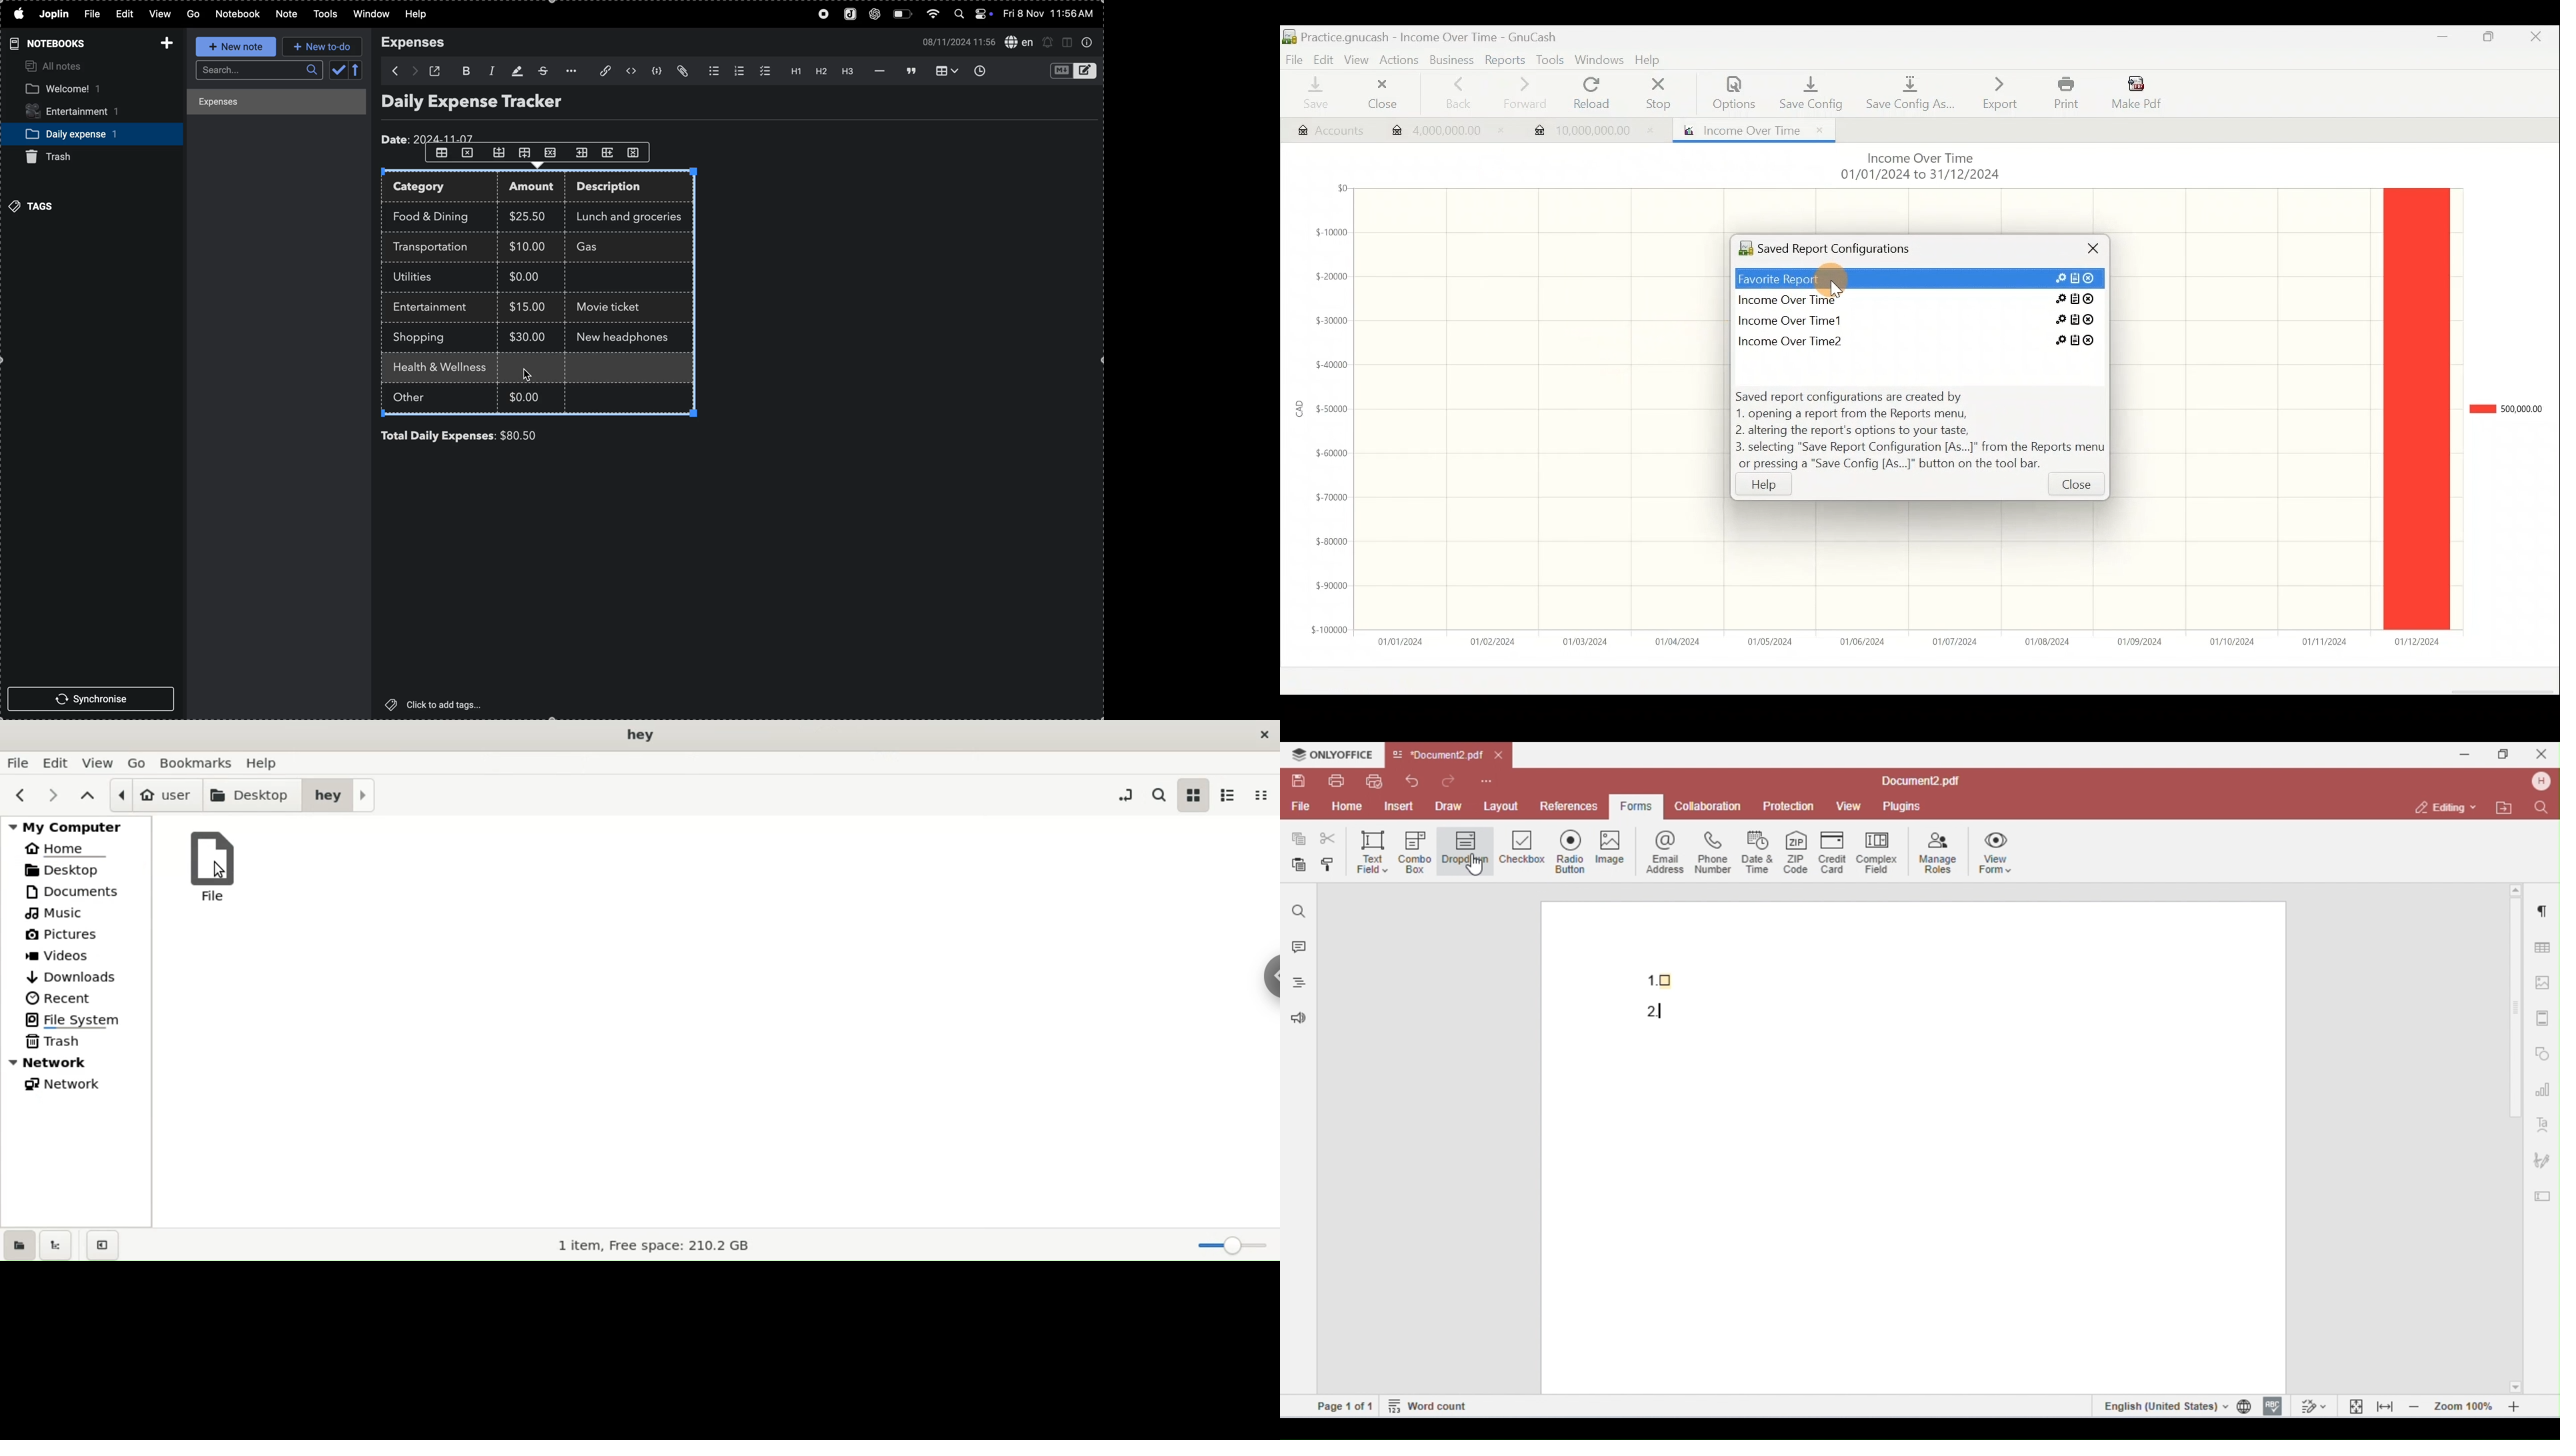 This screenshot has height=1456, width=2576. I want to click on movie ticket, so click(612, 308).